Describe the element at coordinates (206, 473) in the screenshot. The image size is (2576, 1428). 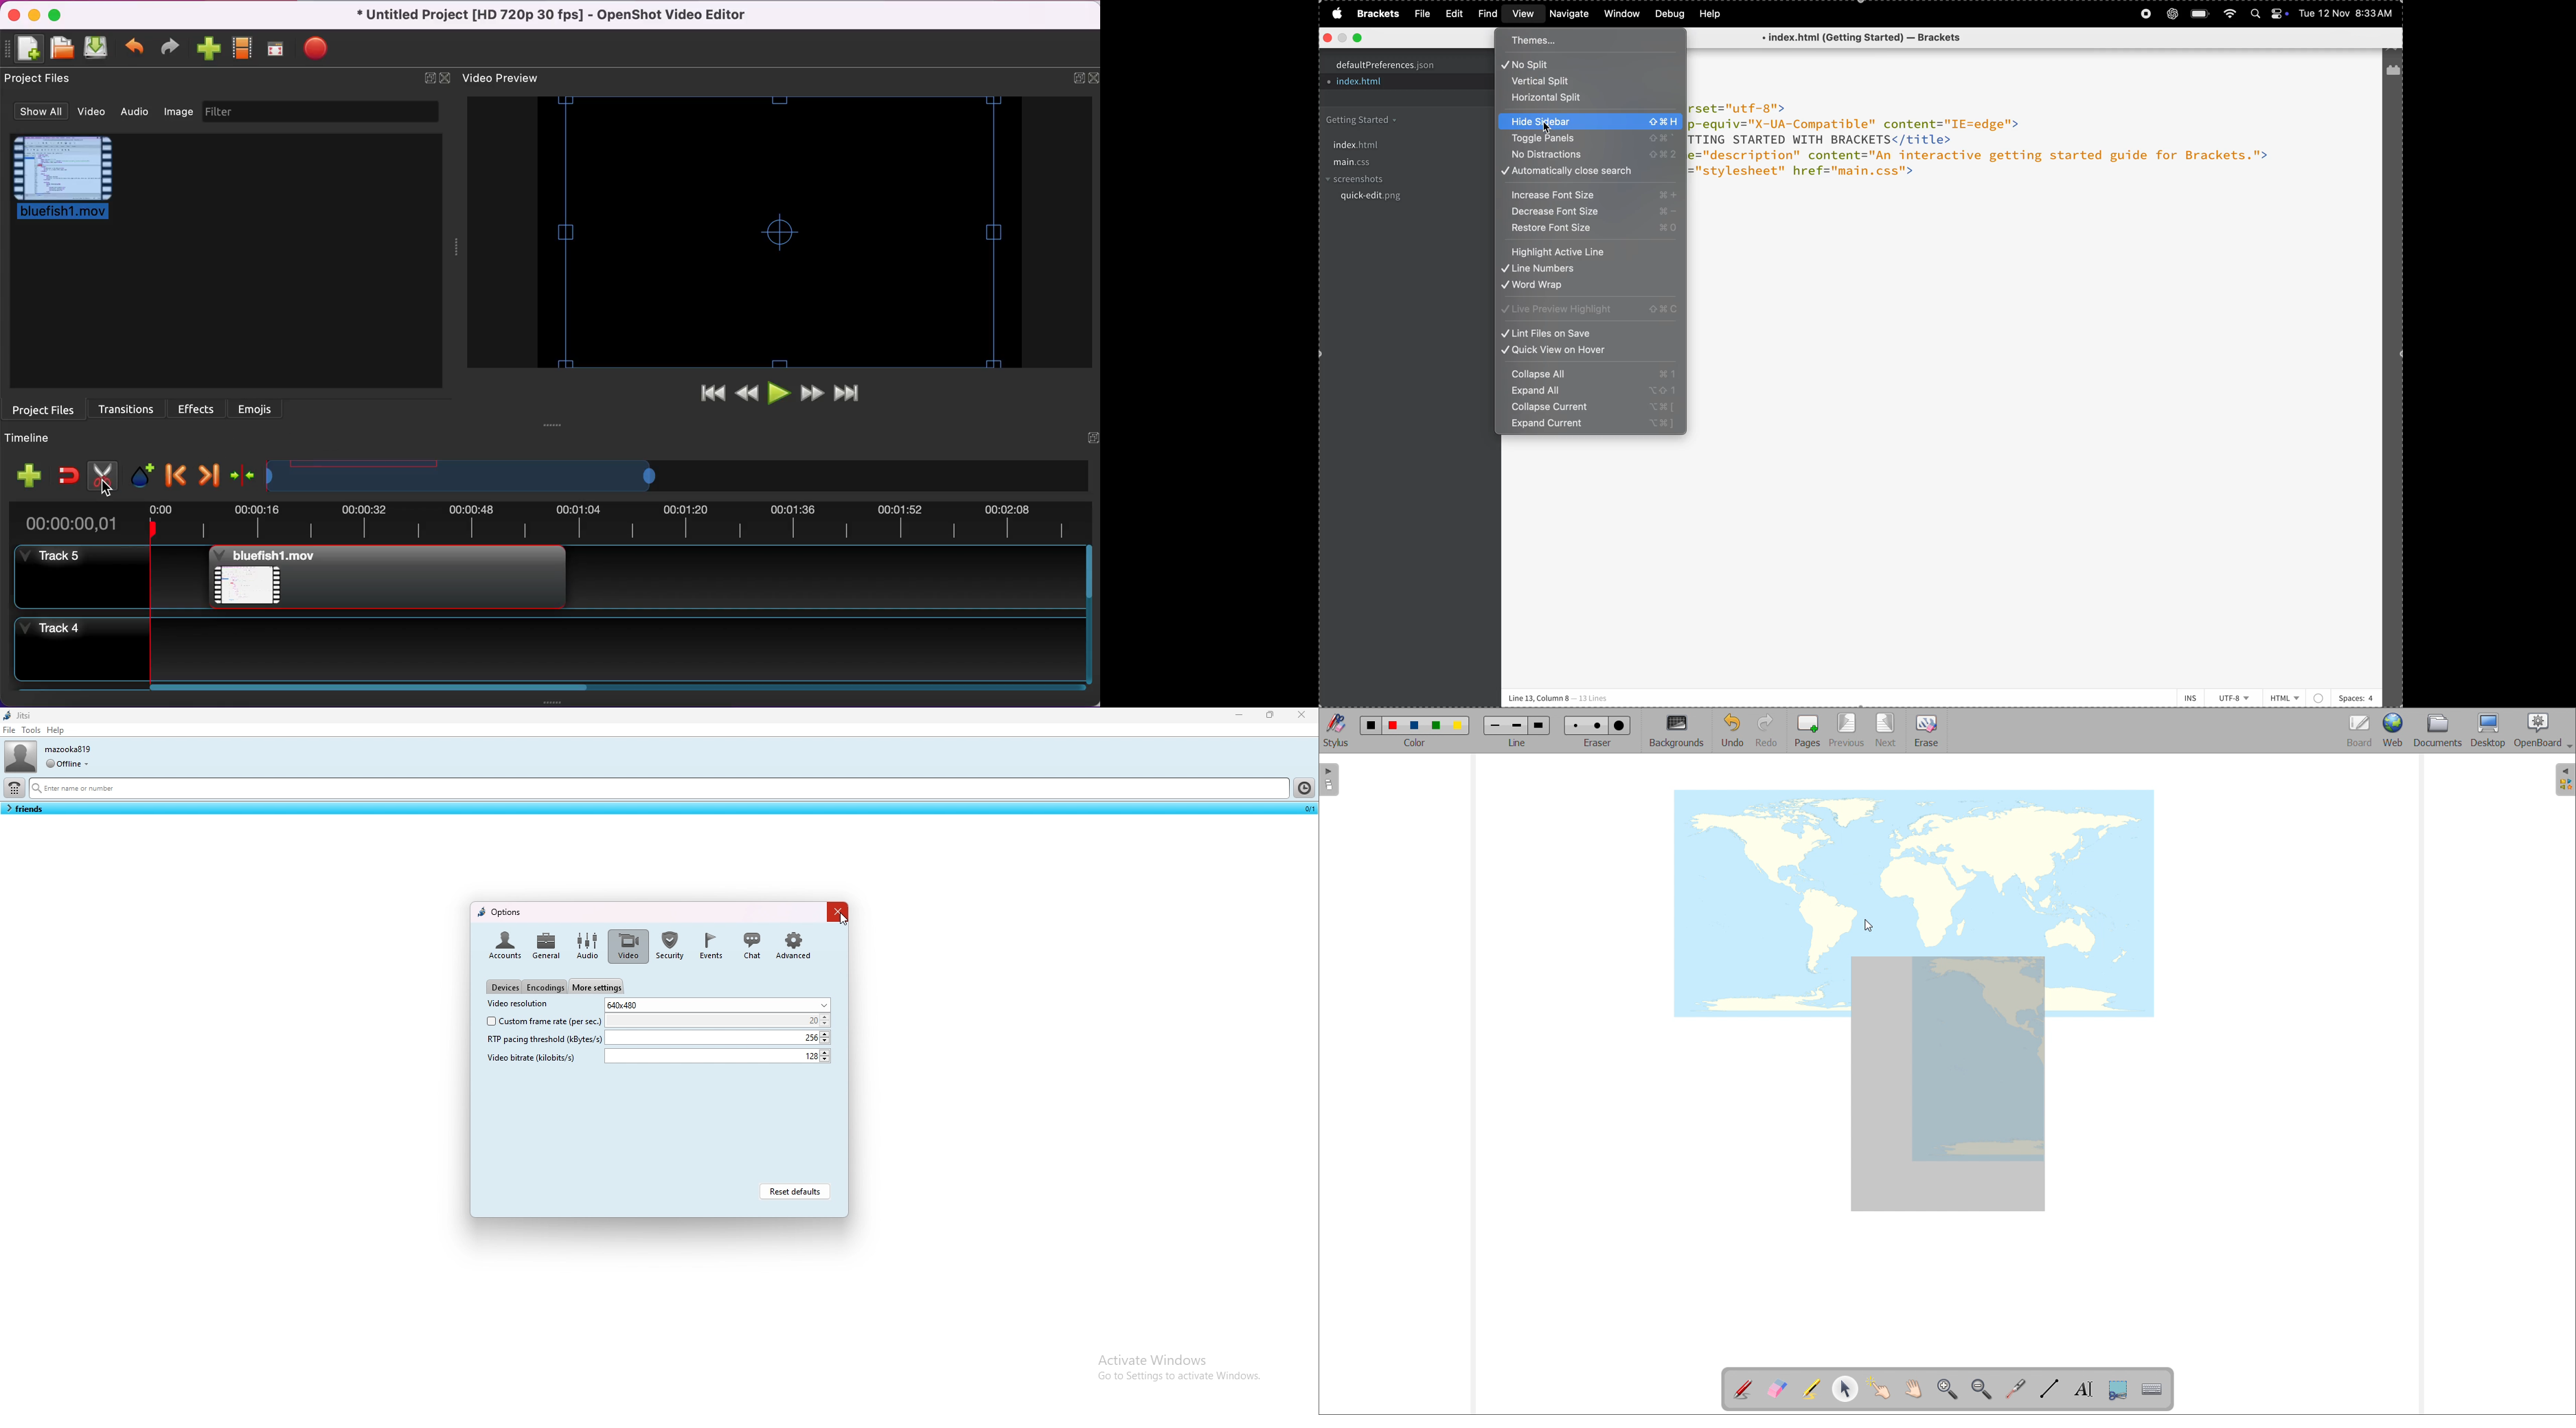
I see `next marker` at that location.